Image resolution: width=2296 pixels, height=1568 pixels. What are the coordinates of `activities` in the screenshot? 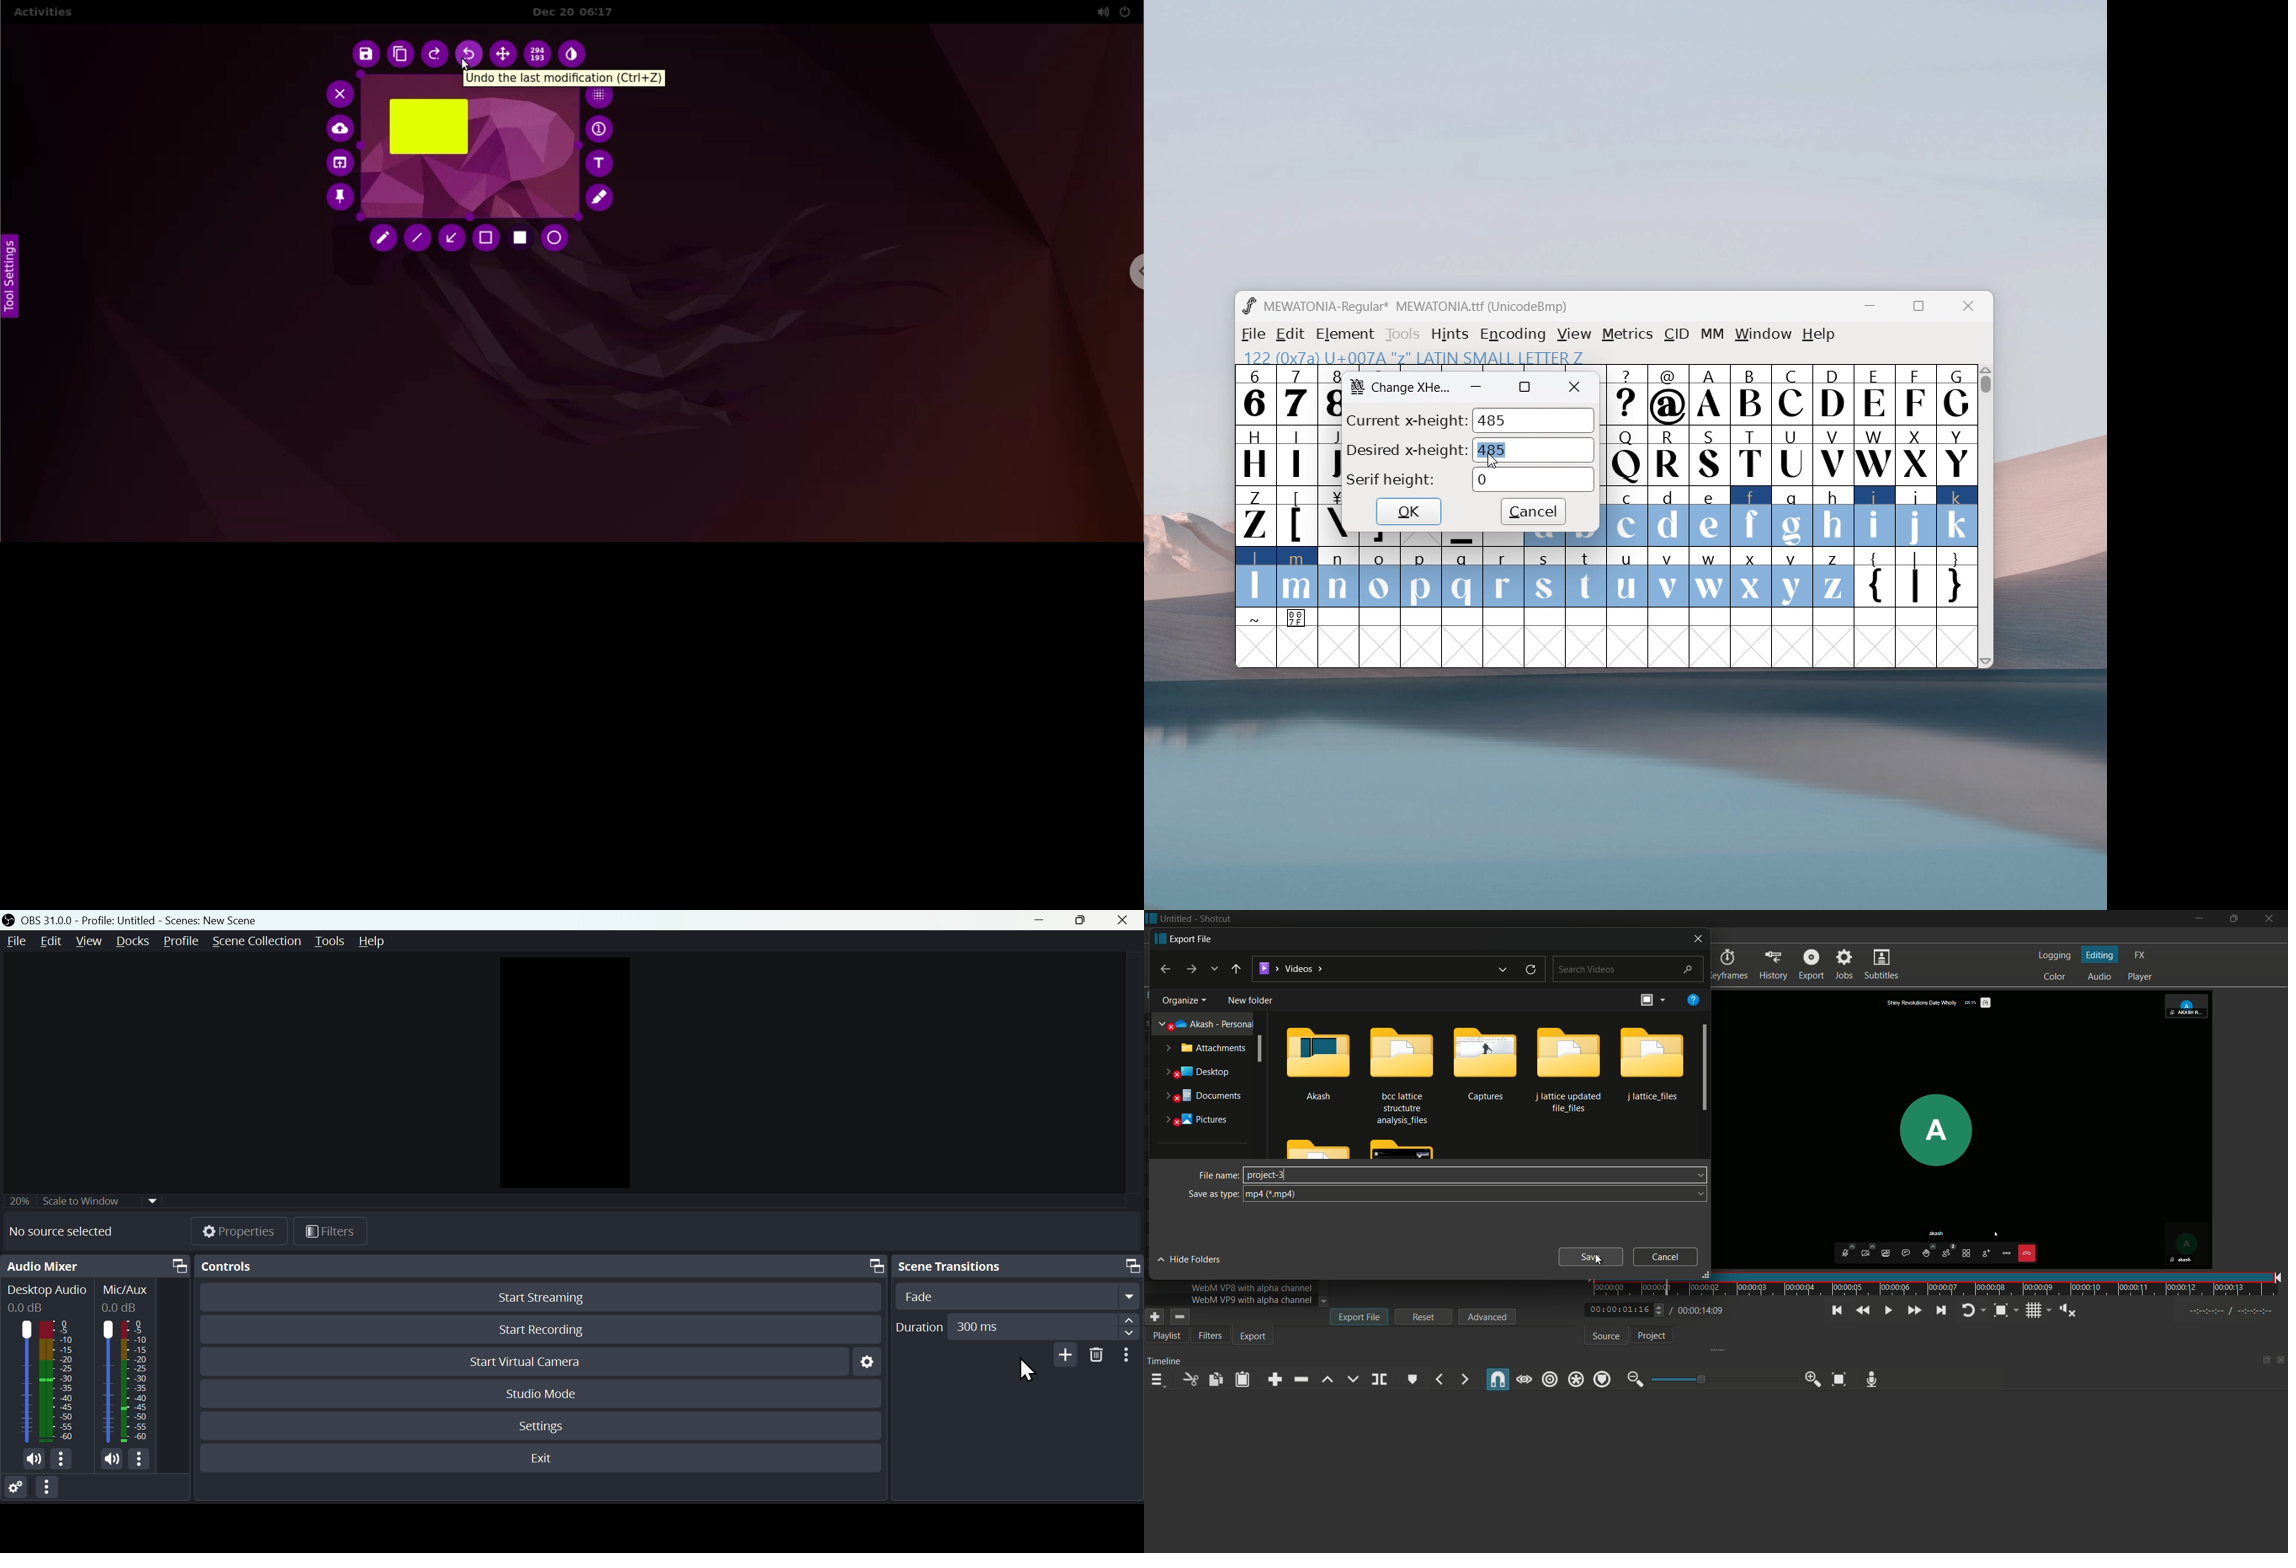 It's located at (42, 14).